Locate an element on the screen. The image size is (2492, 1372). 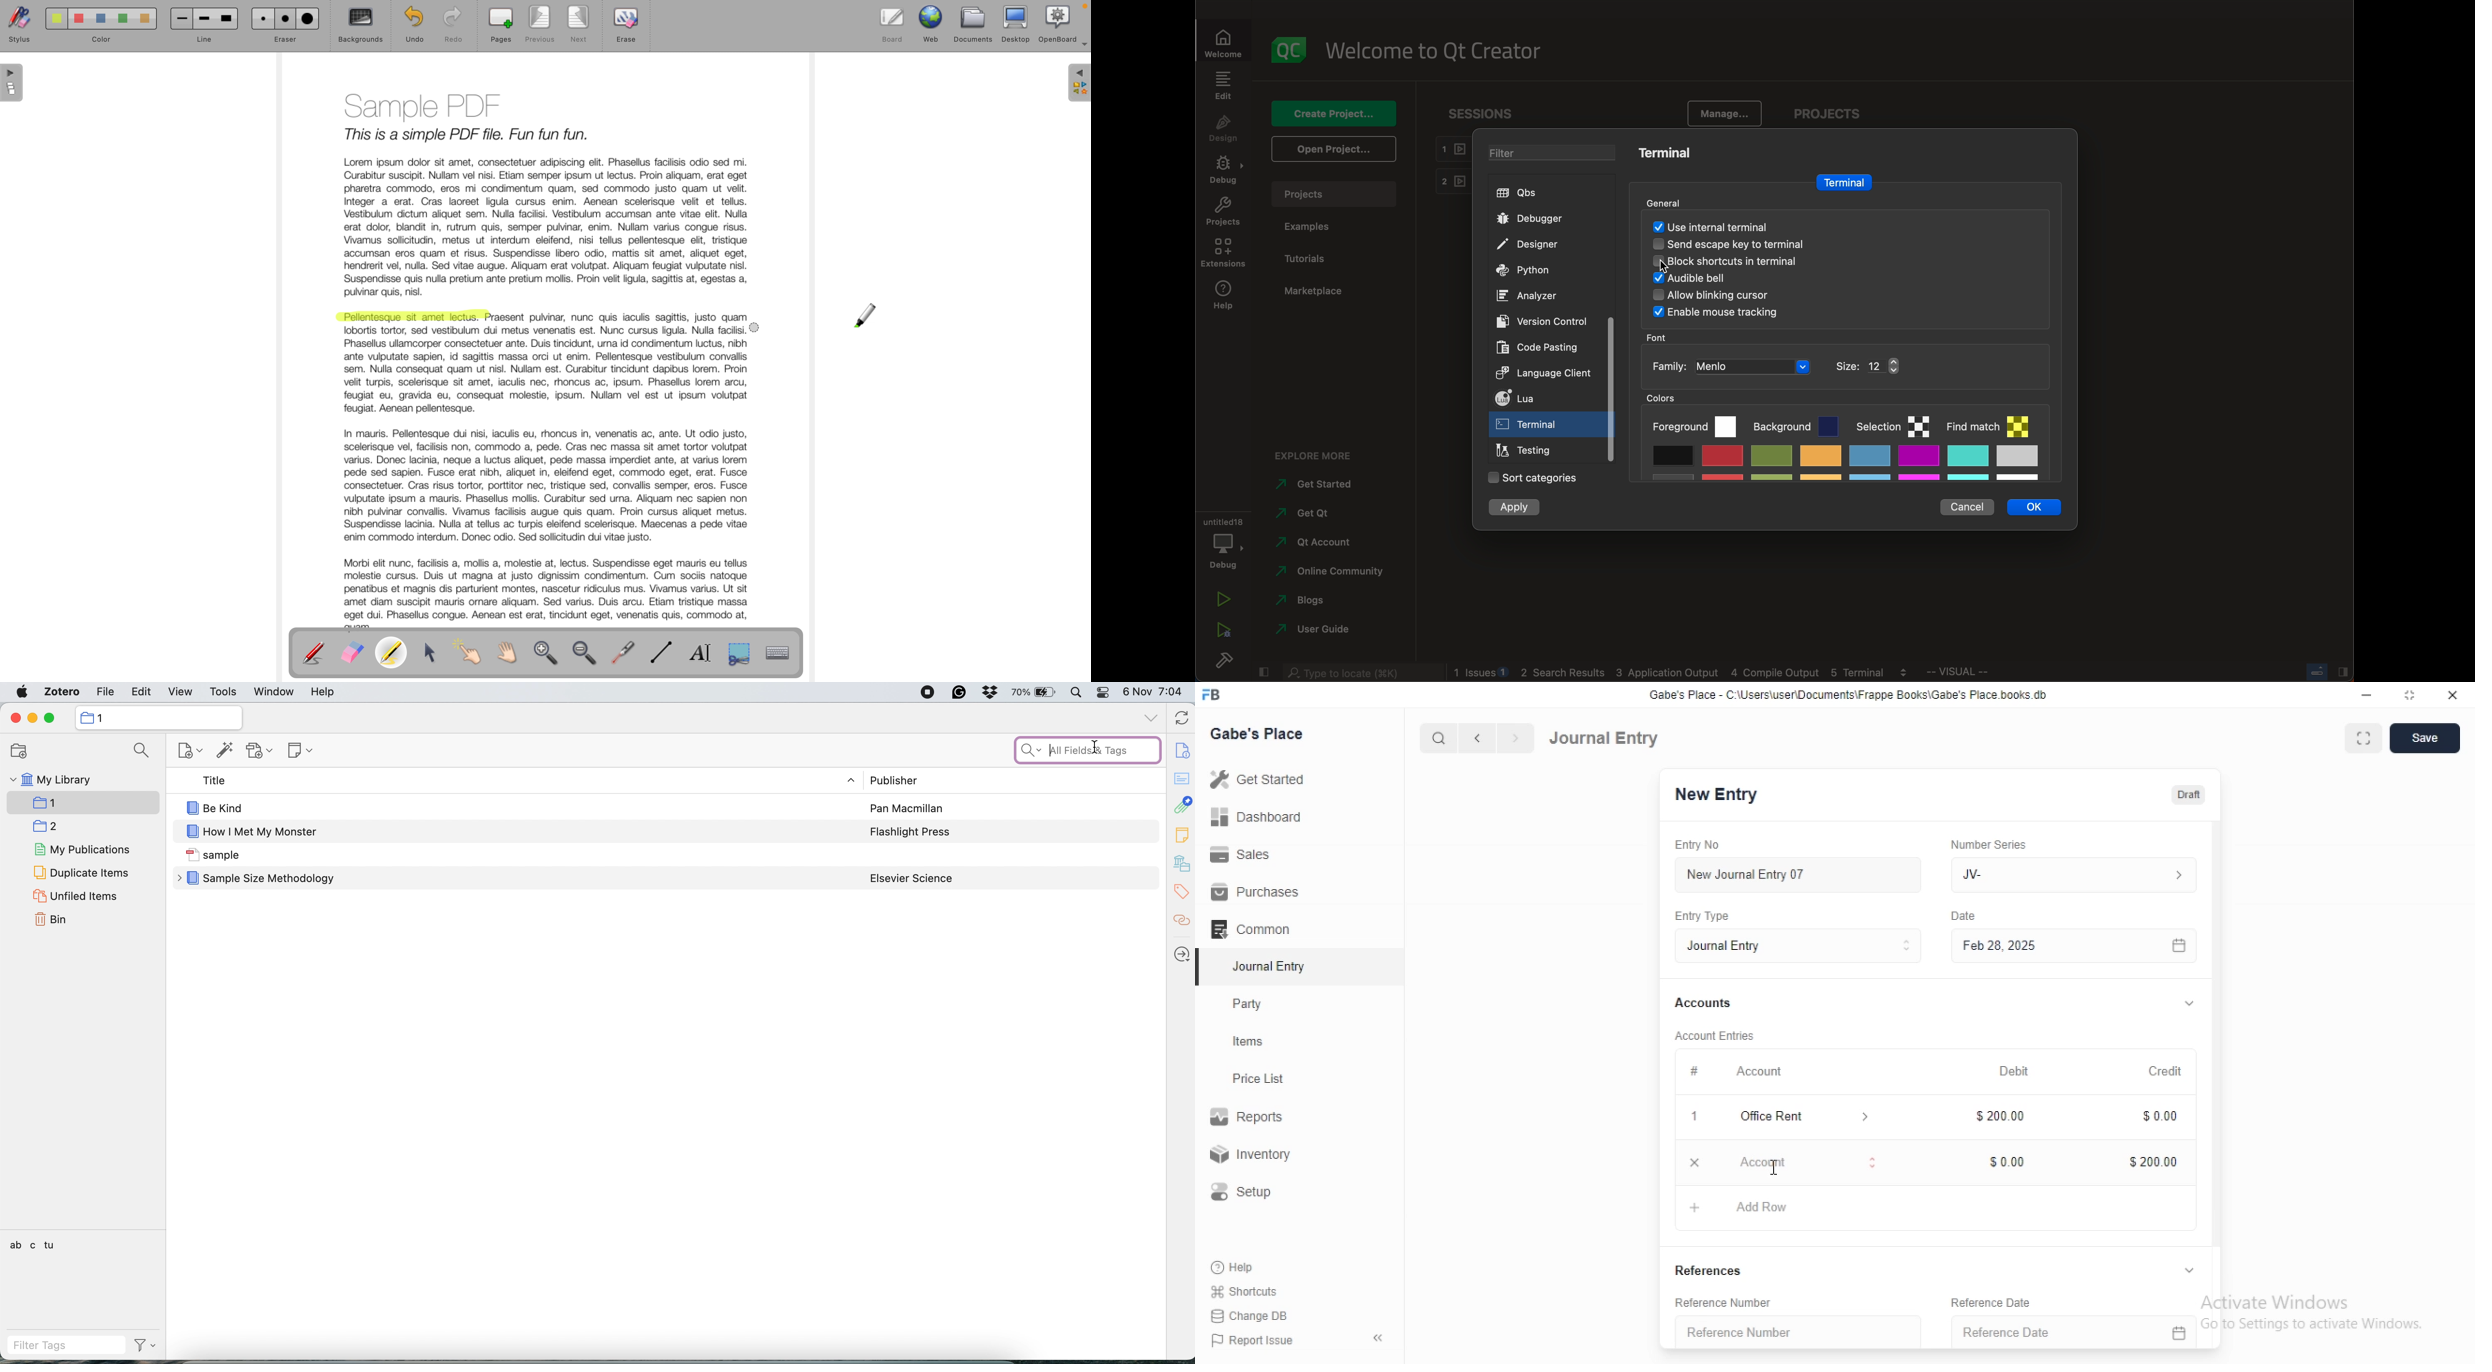
forward is located at coordinates (1517, 738).